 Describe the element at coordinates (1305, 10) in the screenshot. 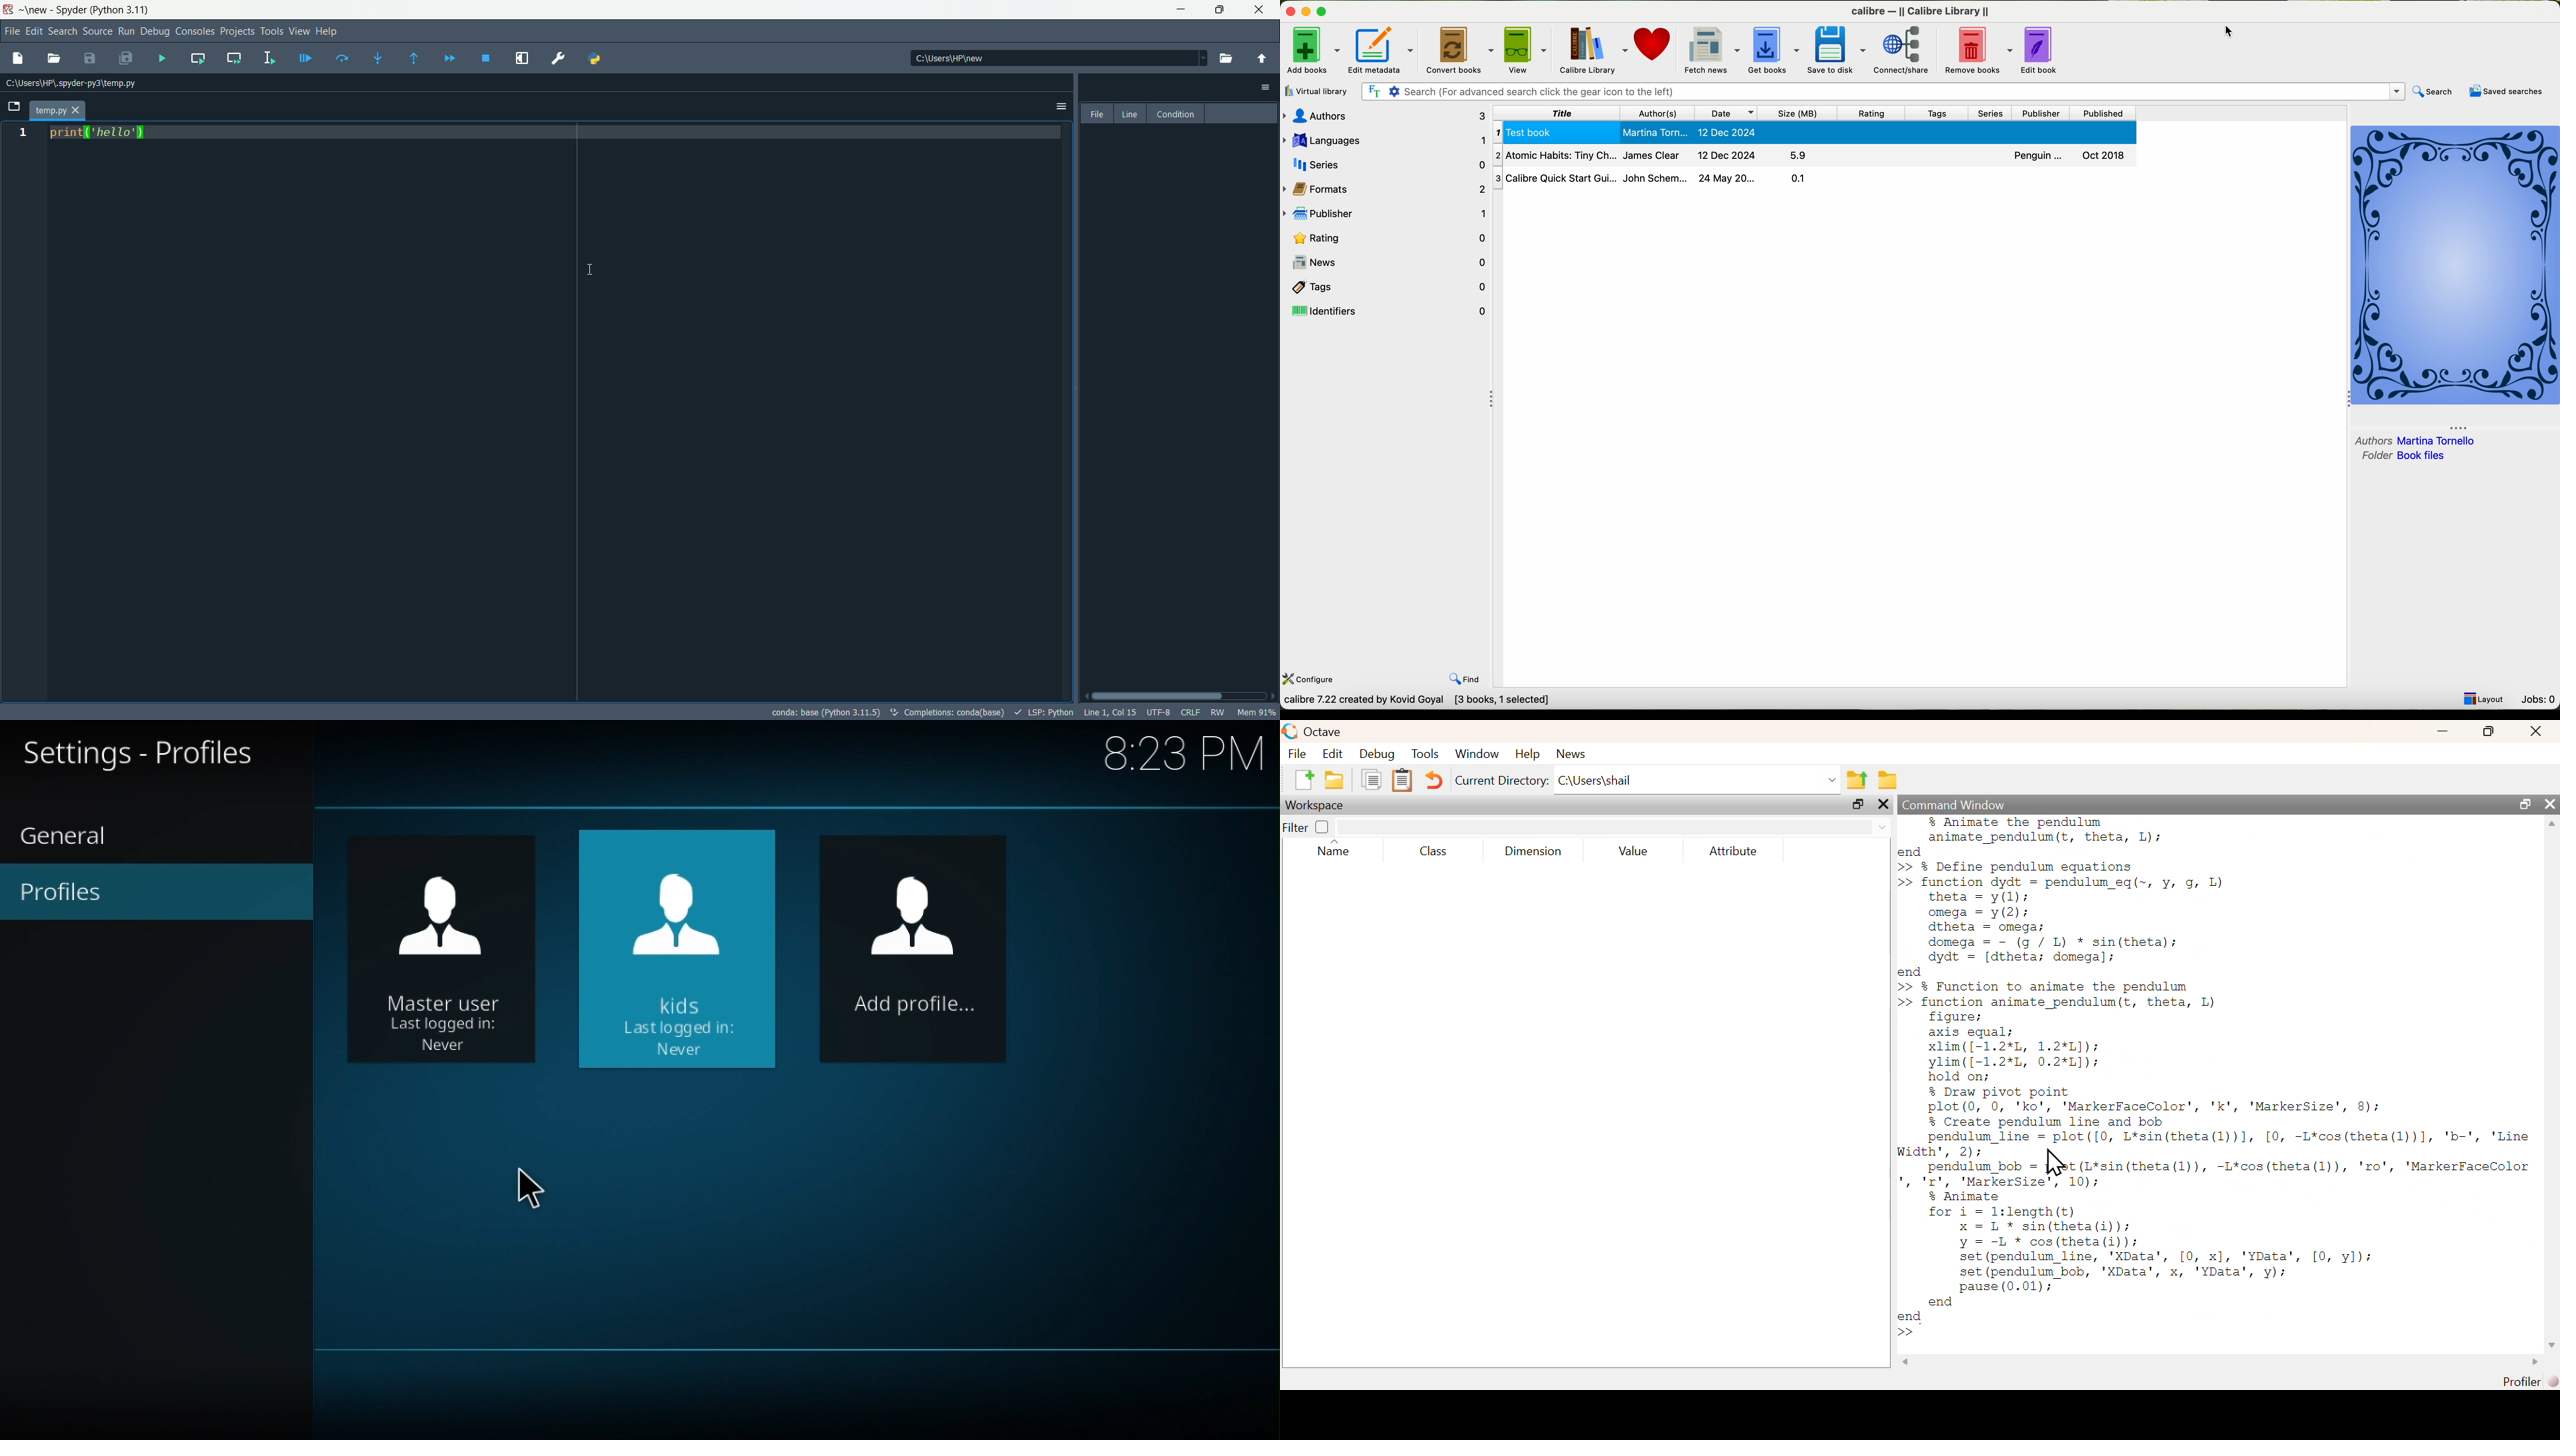

I see `minimize program` at that location.